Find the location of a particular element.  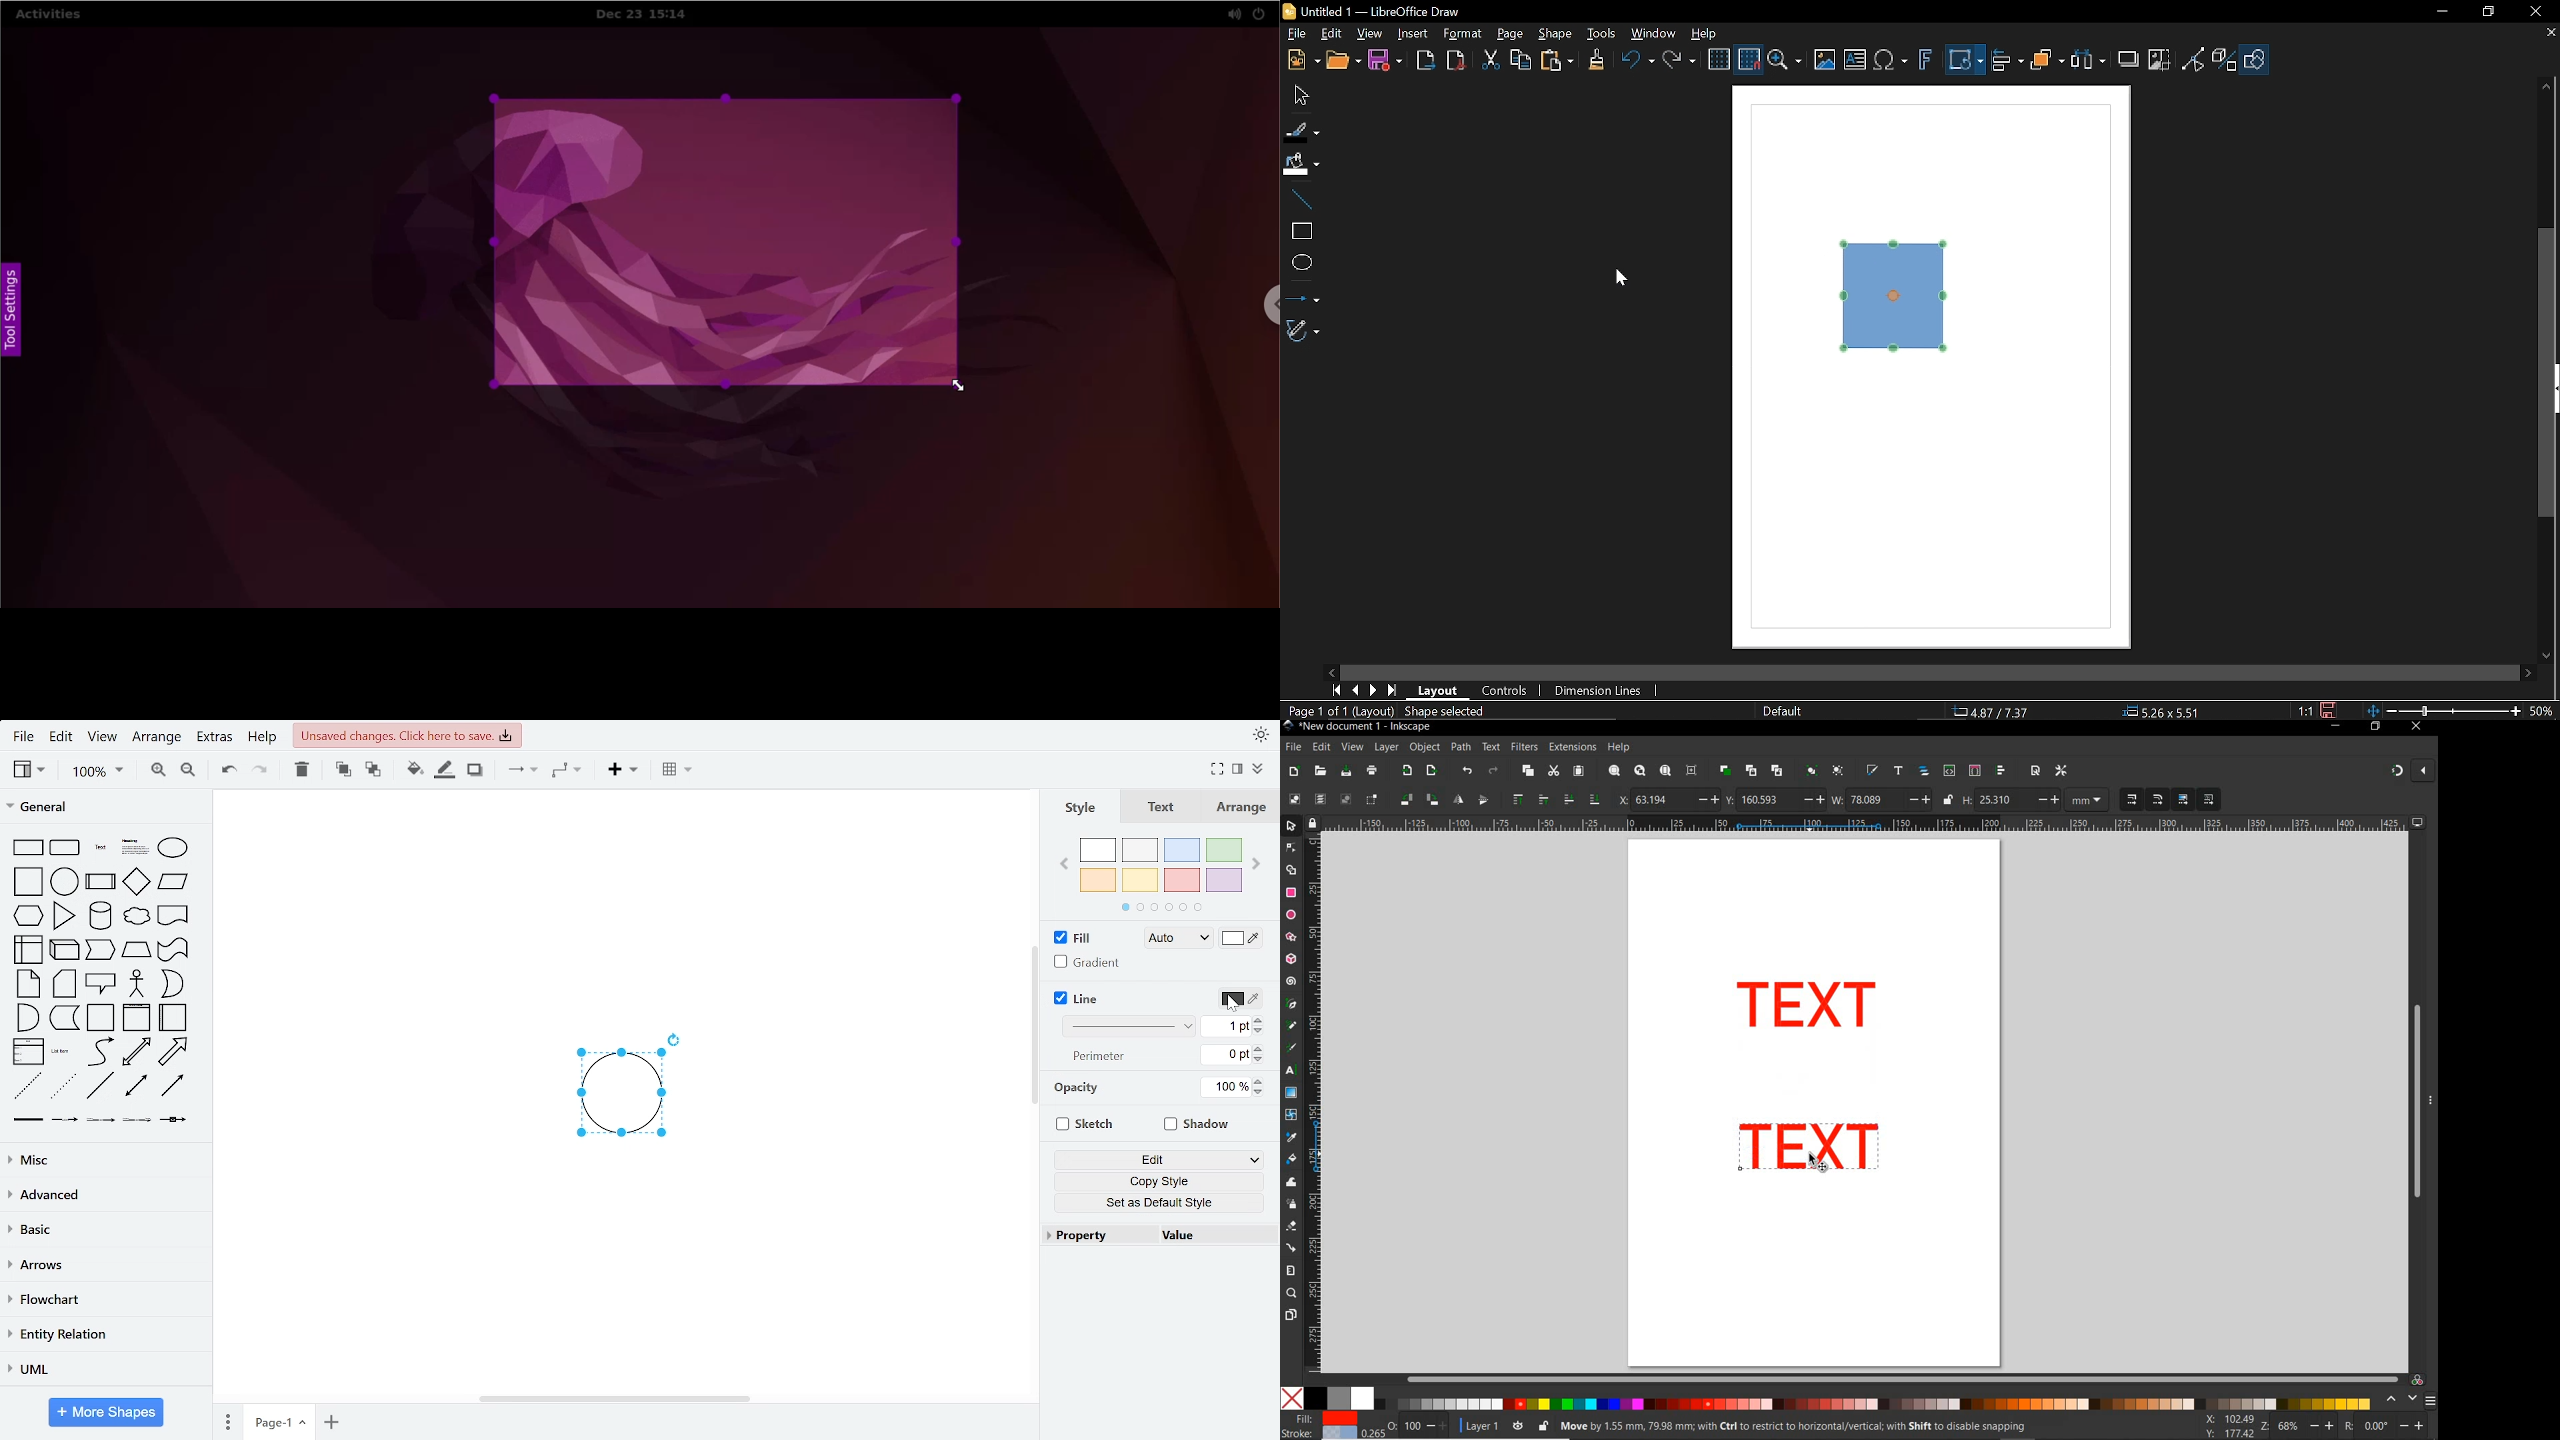

line is located at coordinates (102, 1087).